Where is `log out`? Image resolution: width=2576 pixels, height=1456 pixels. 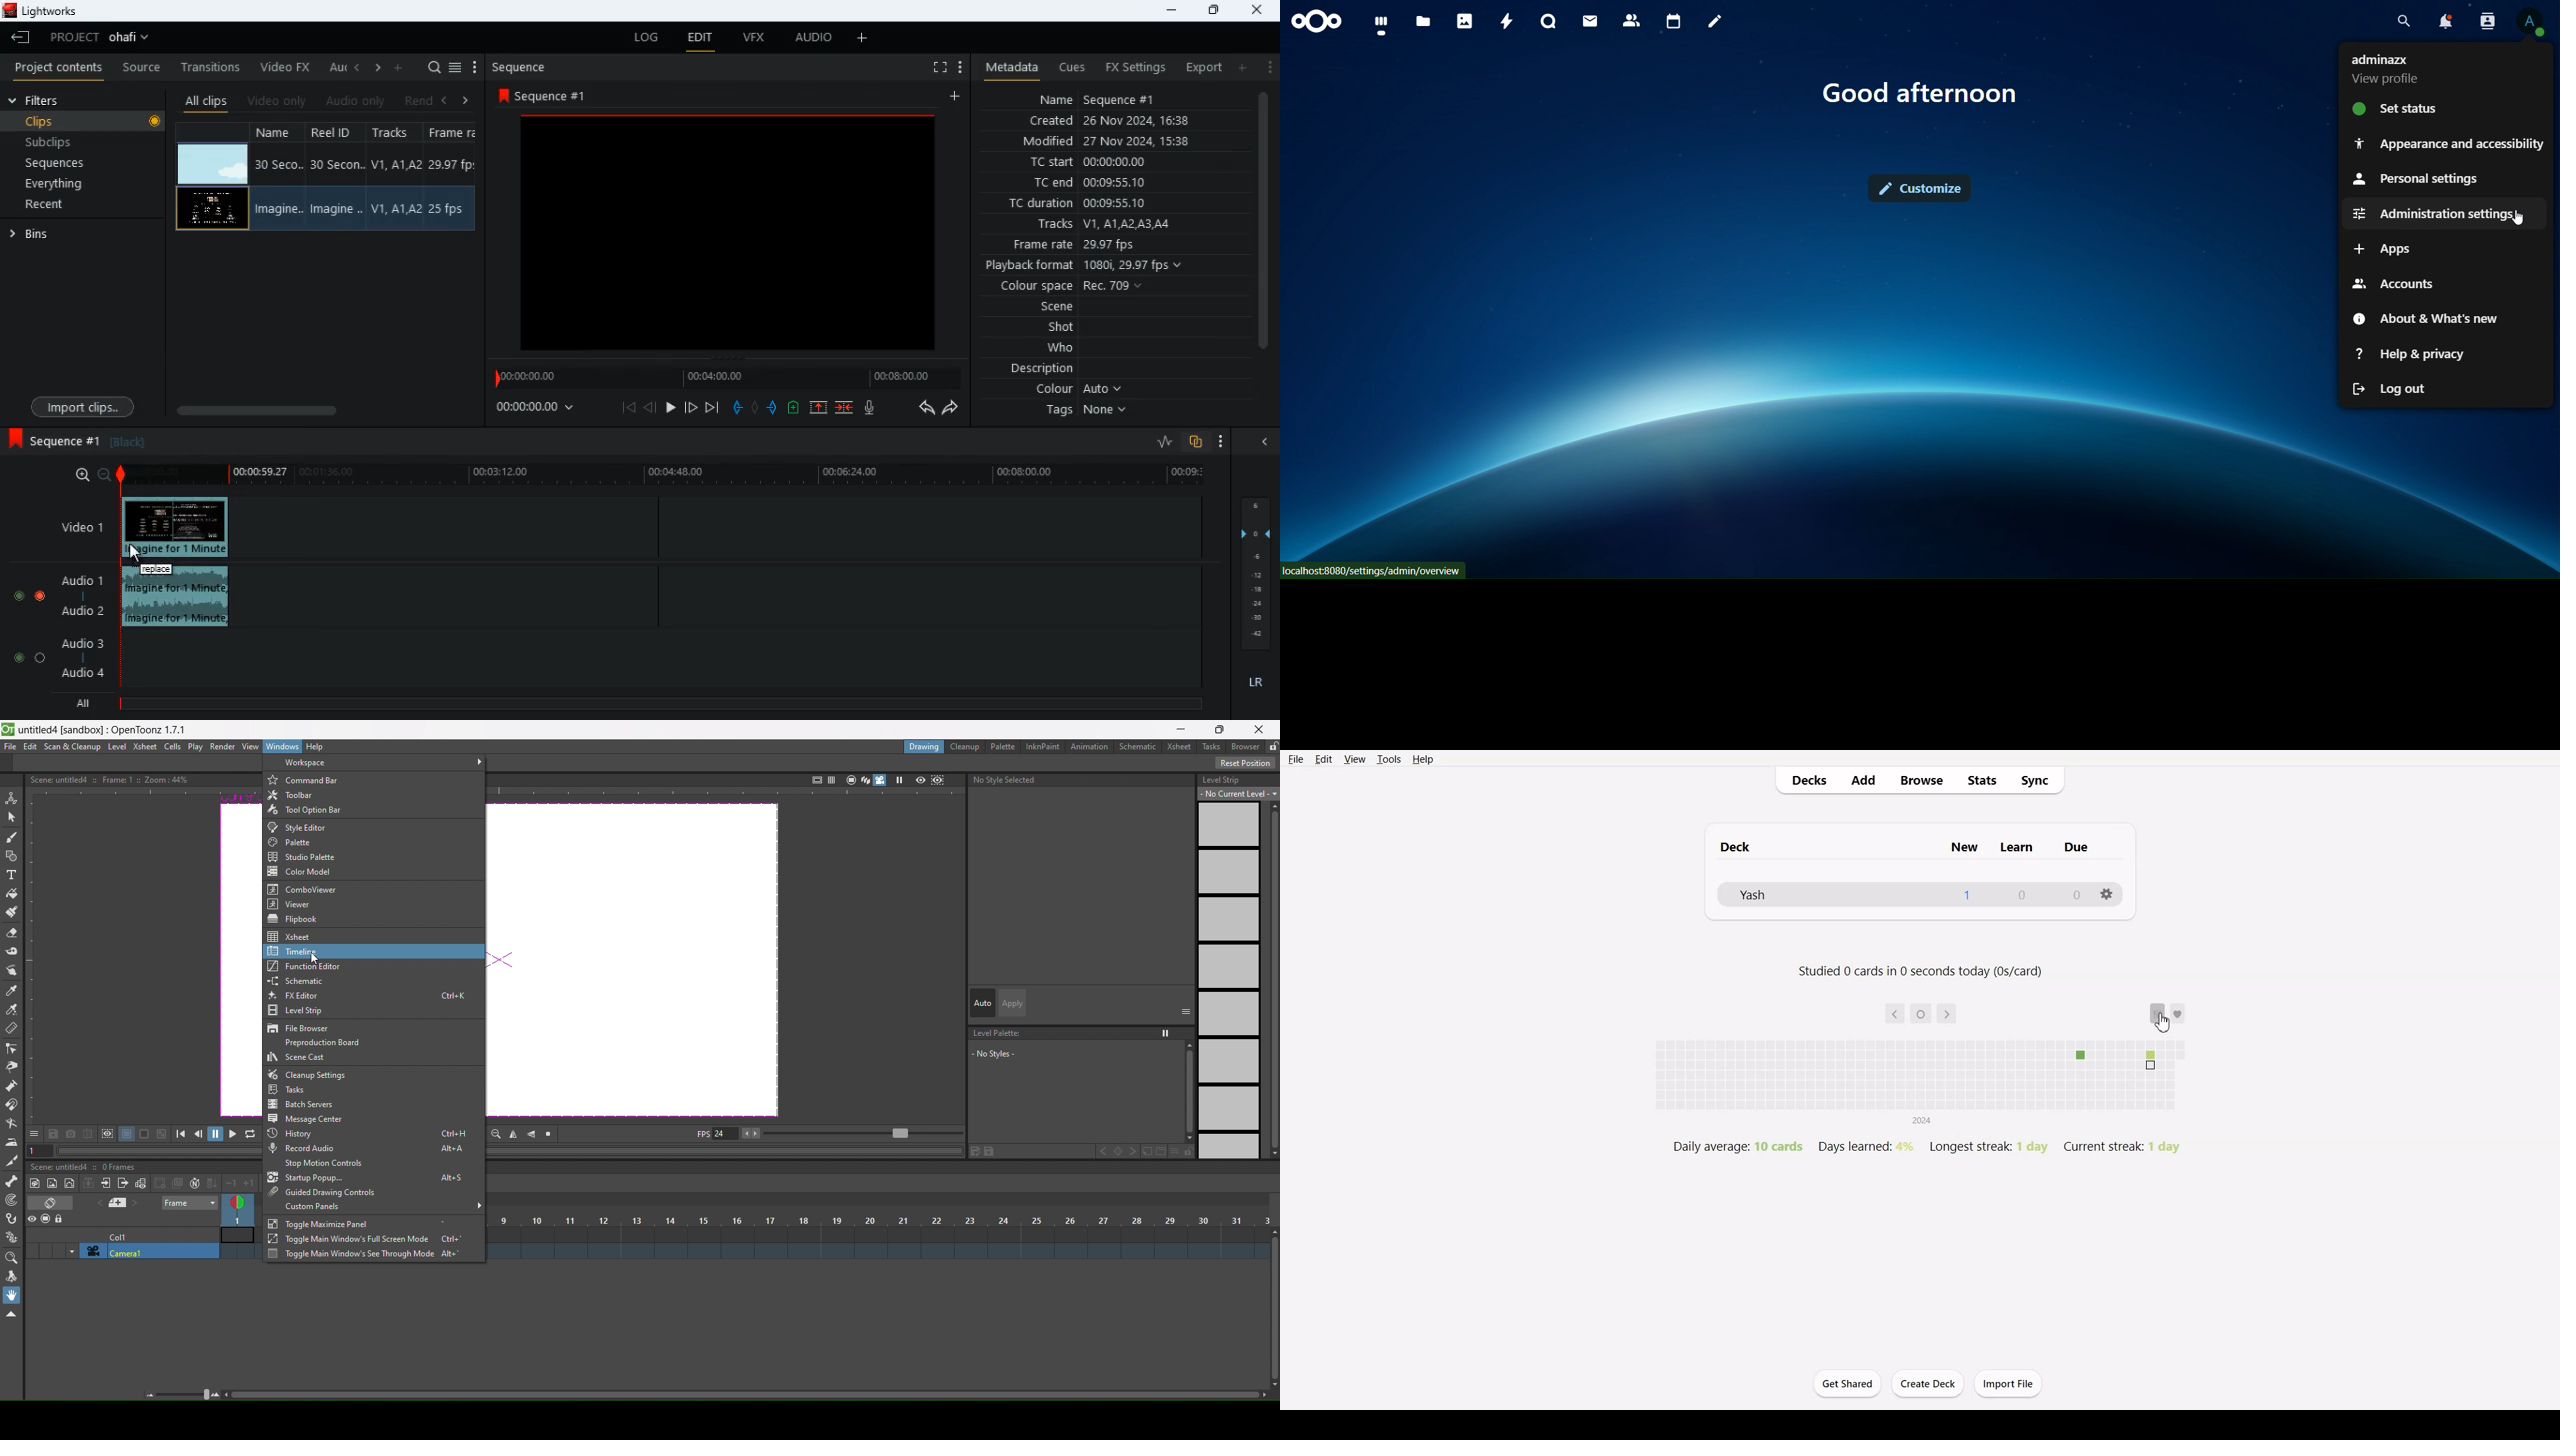 log out is located at coordinates (2390, 390).